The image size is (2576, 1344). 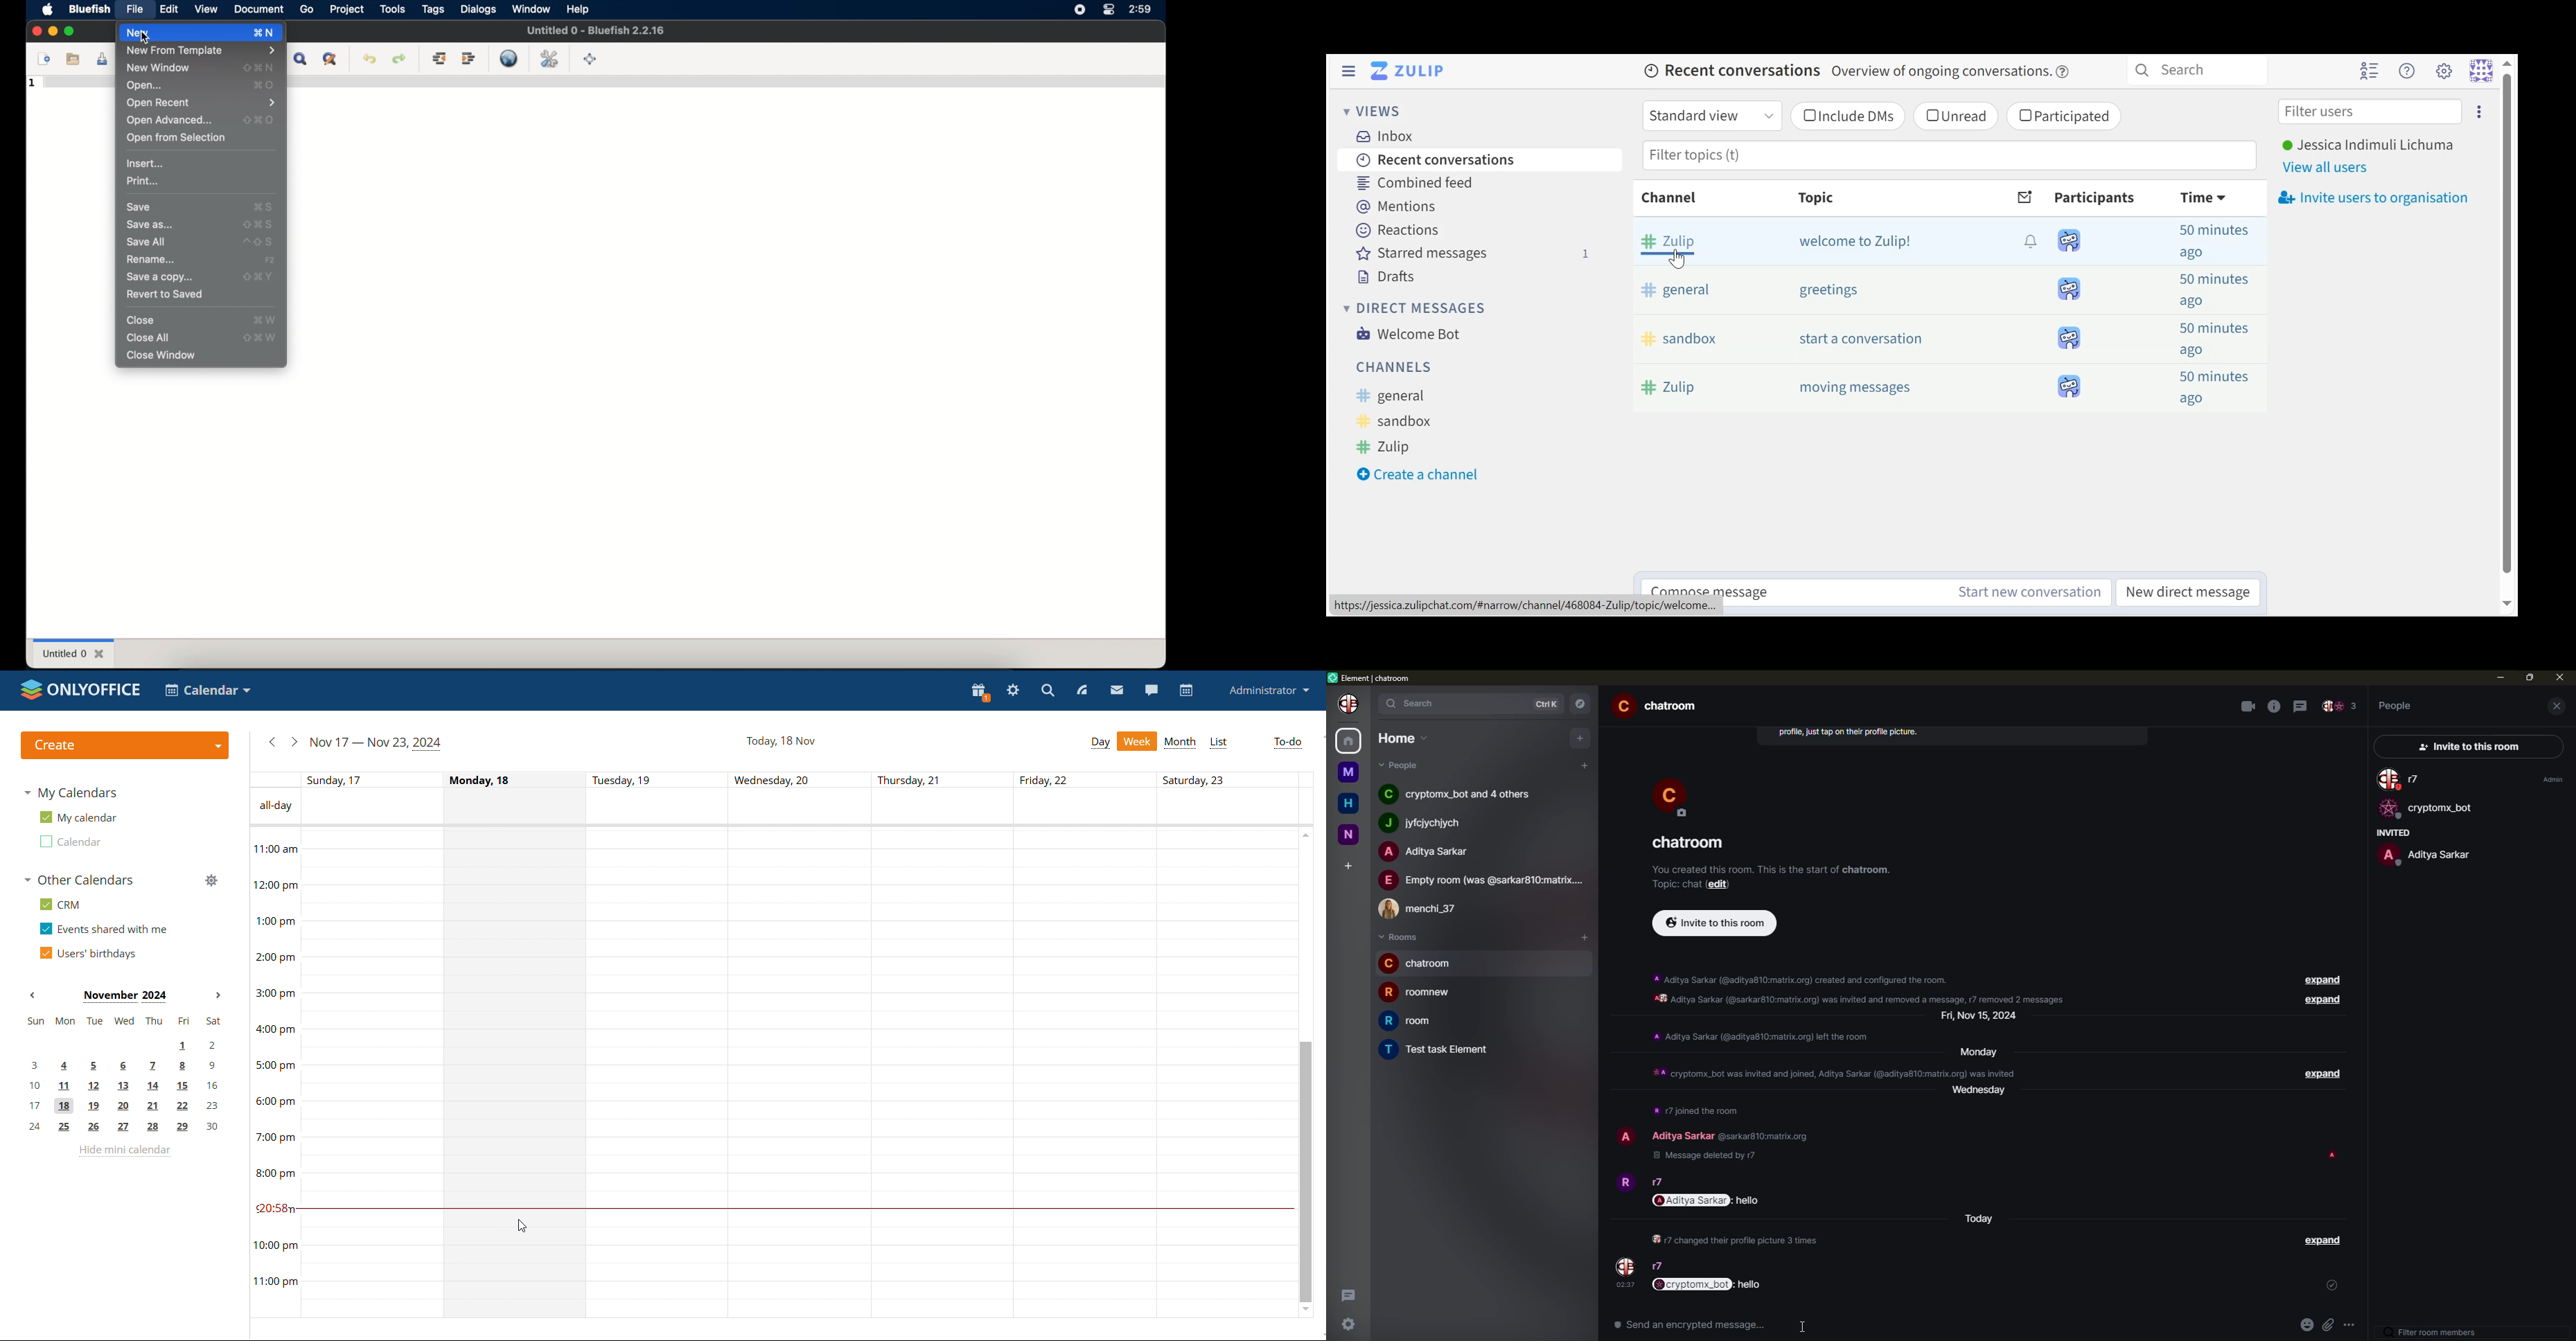 What do you see at coordinates (1835, 1073) in the screenshot?
I see `info` at bounding box center [1835, 1073].